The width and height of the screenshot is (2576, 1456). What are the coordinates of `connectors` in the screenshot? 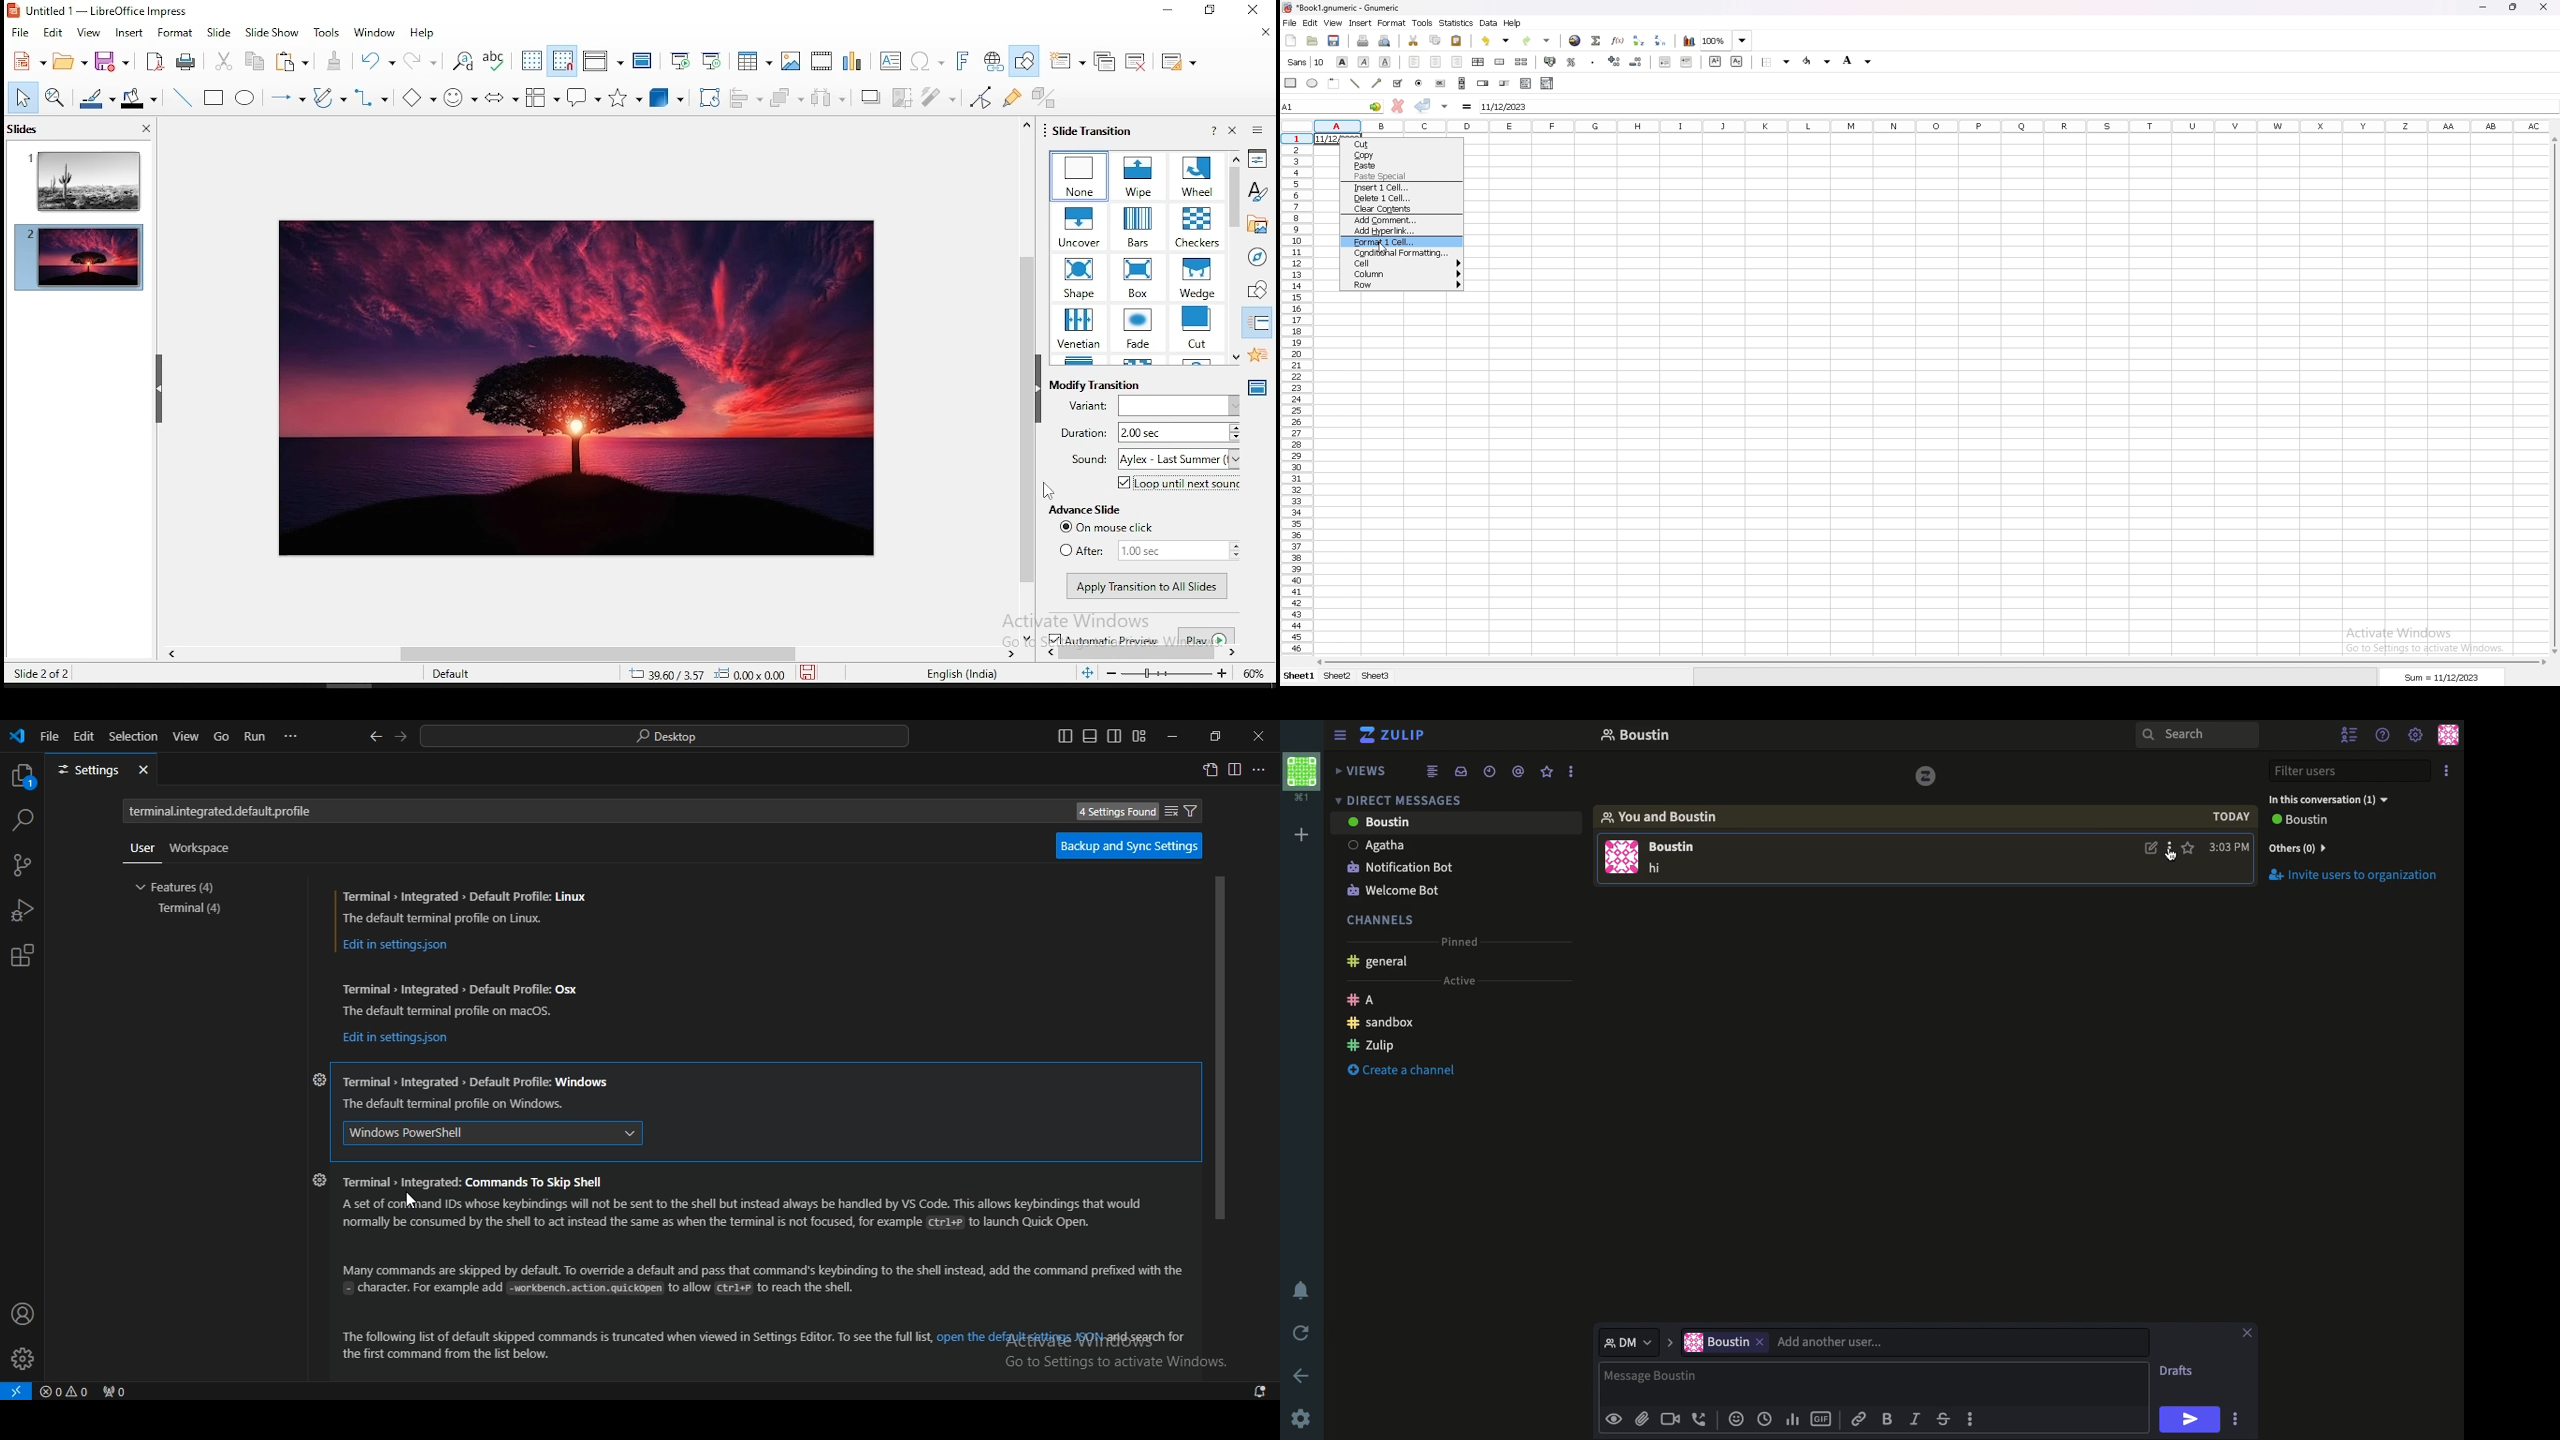 It's located at (372, 99).